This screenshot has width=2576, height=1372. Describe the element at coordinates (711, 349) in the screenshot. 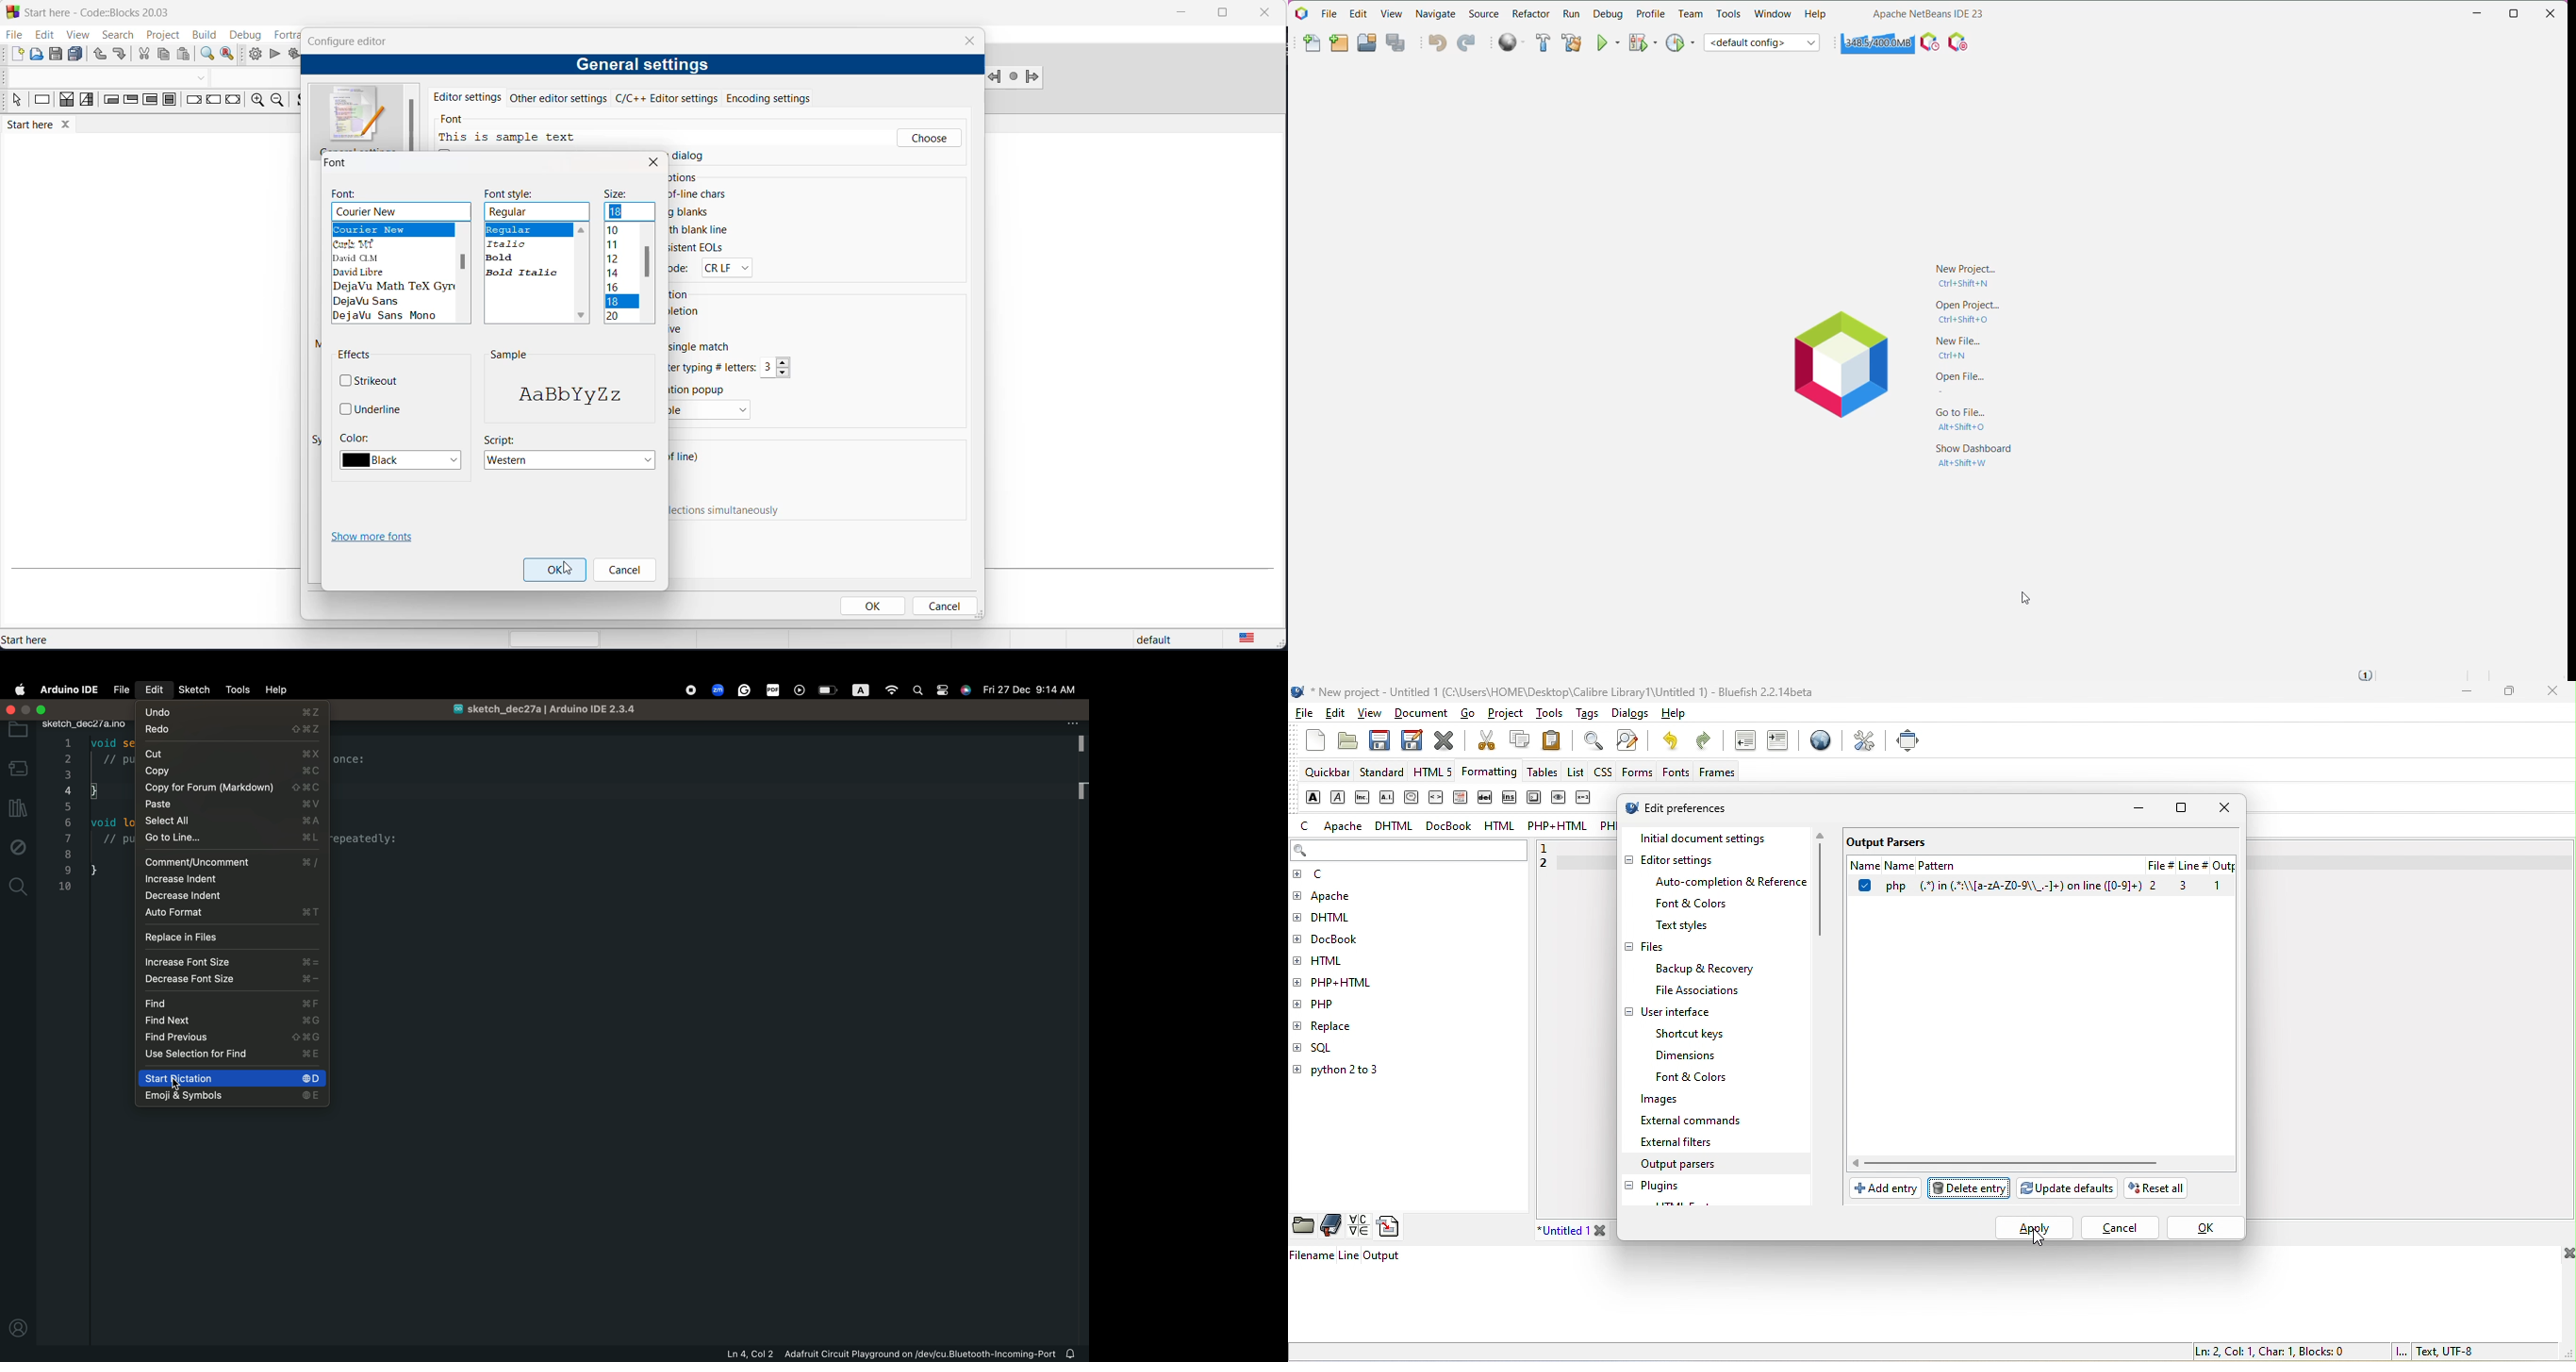

I see `Single match` at that location.